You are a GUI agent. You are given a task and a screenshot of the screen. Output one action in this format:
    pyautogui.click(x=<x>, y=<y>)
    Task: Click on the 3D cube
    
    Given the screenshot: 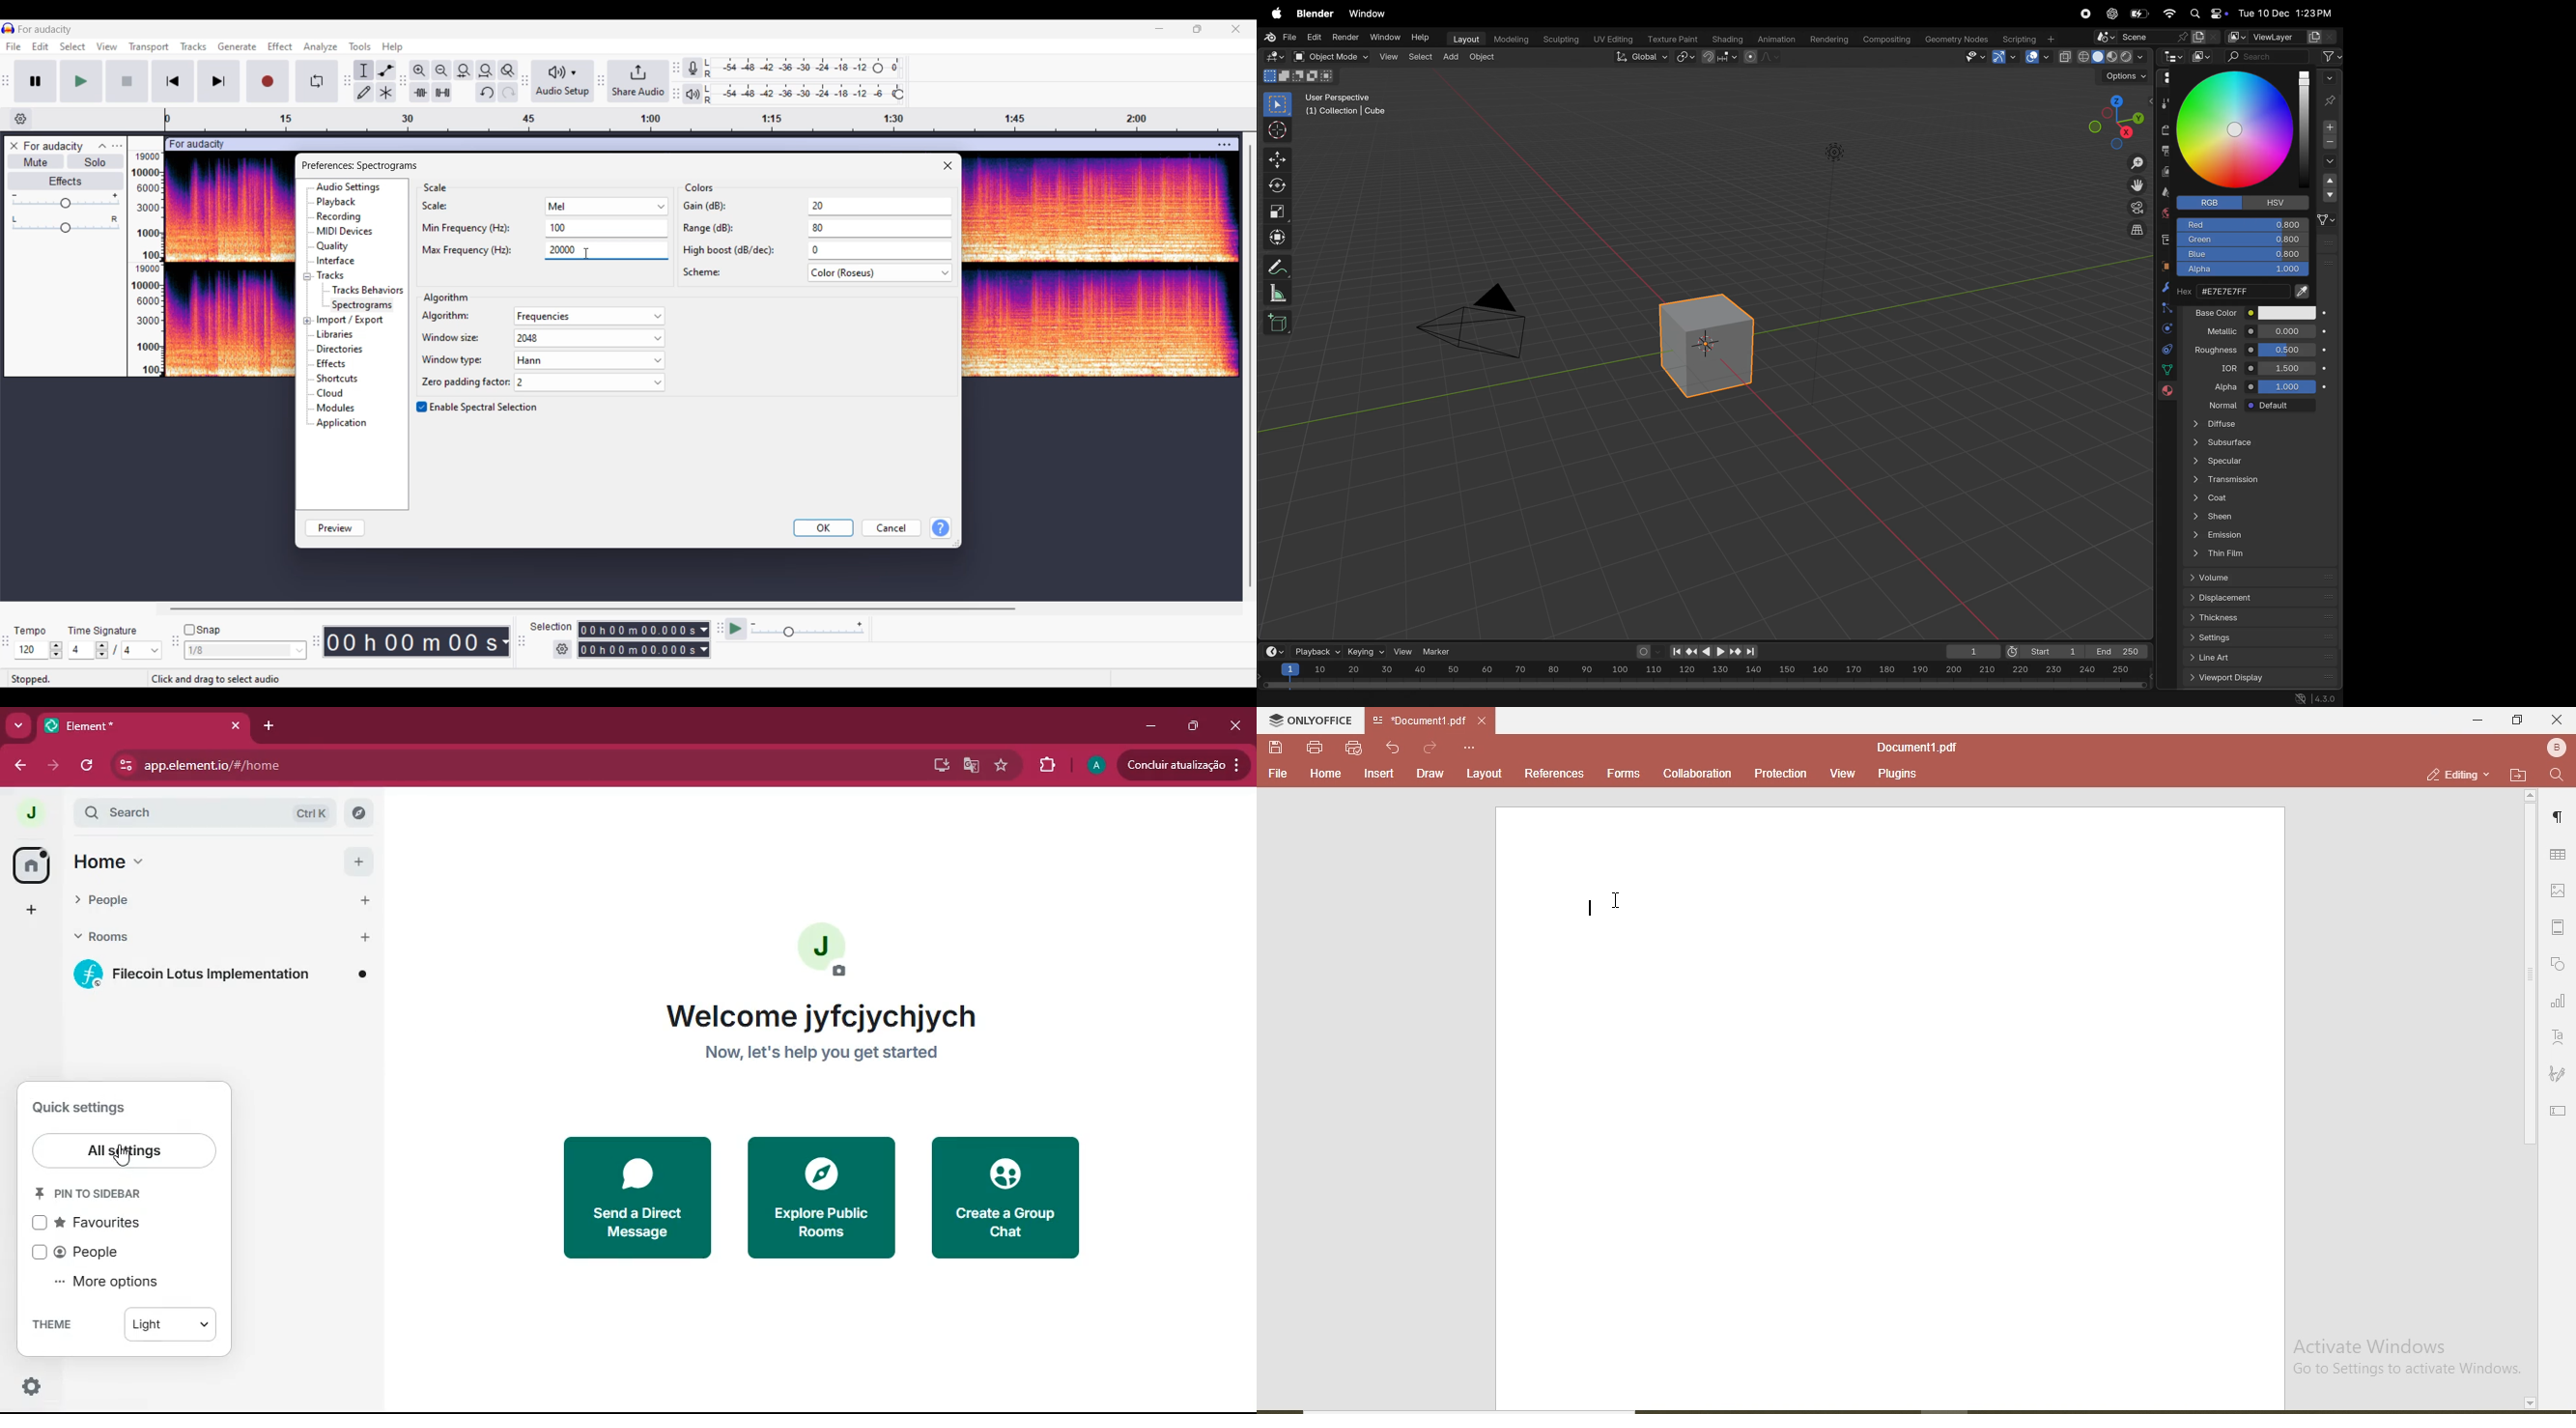 What is the action you would take?
    pyautogui.click(x=1277, y=323)
    